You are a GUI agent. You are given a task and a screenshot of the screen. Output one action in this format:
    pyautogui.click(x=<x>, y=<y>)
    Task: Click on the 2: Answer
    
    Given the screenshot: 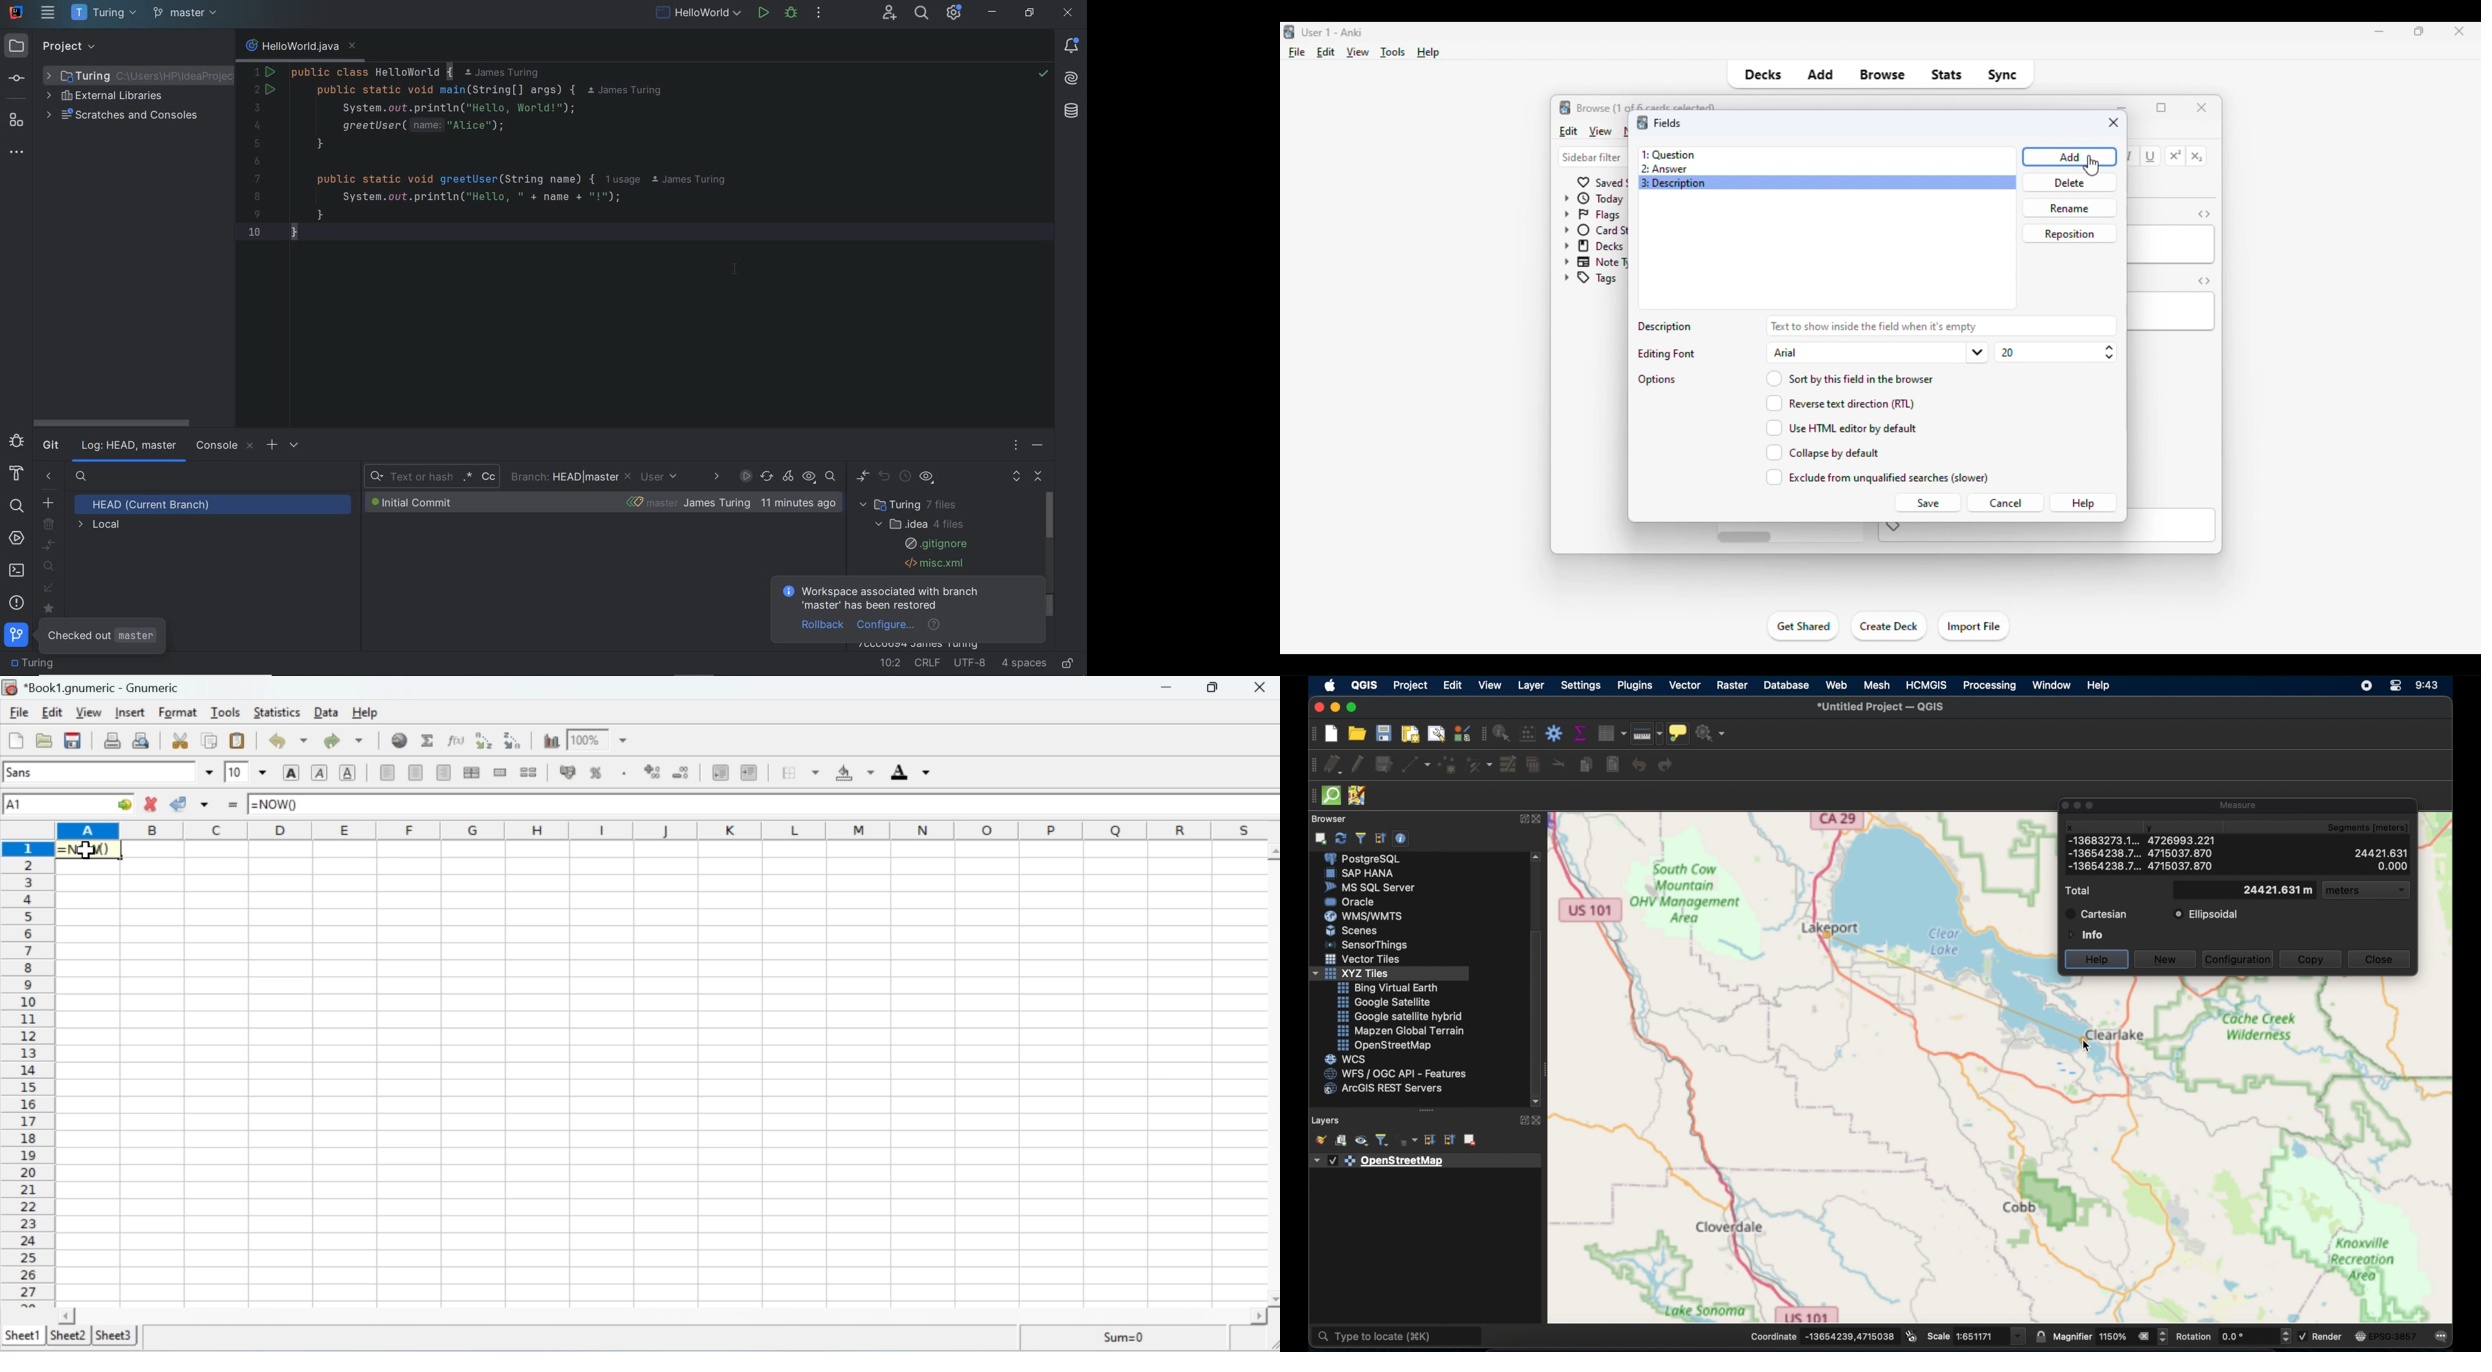 What is the action you would take?
    pyautogui.click(x=1664, y=170)
    